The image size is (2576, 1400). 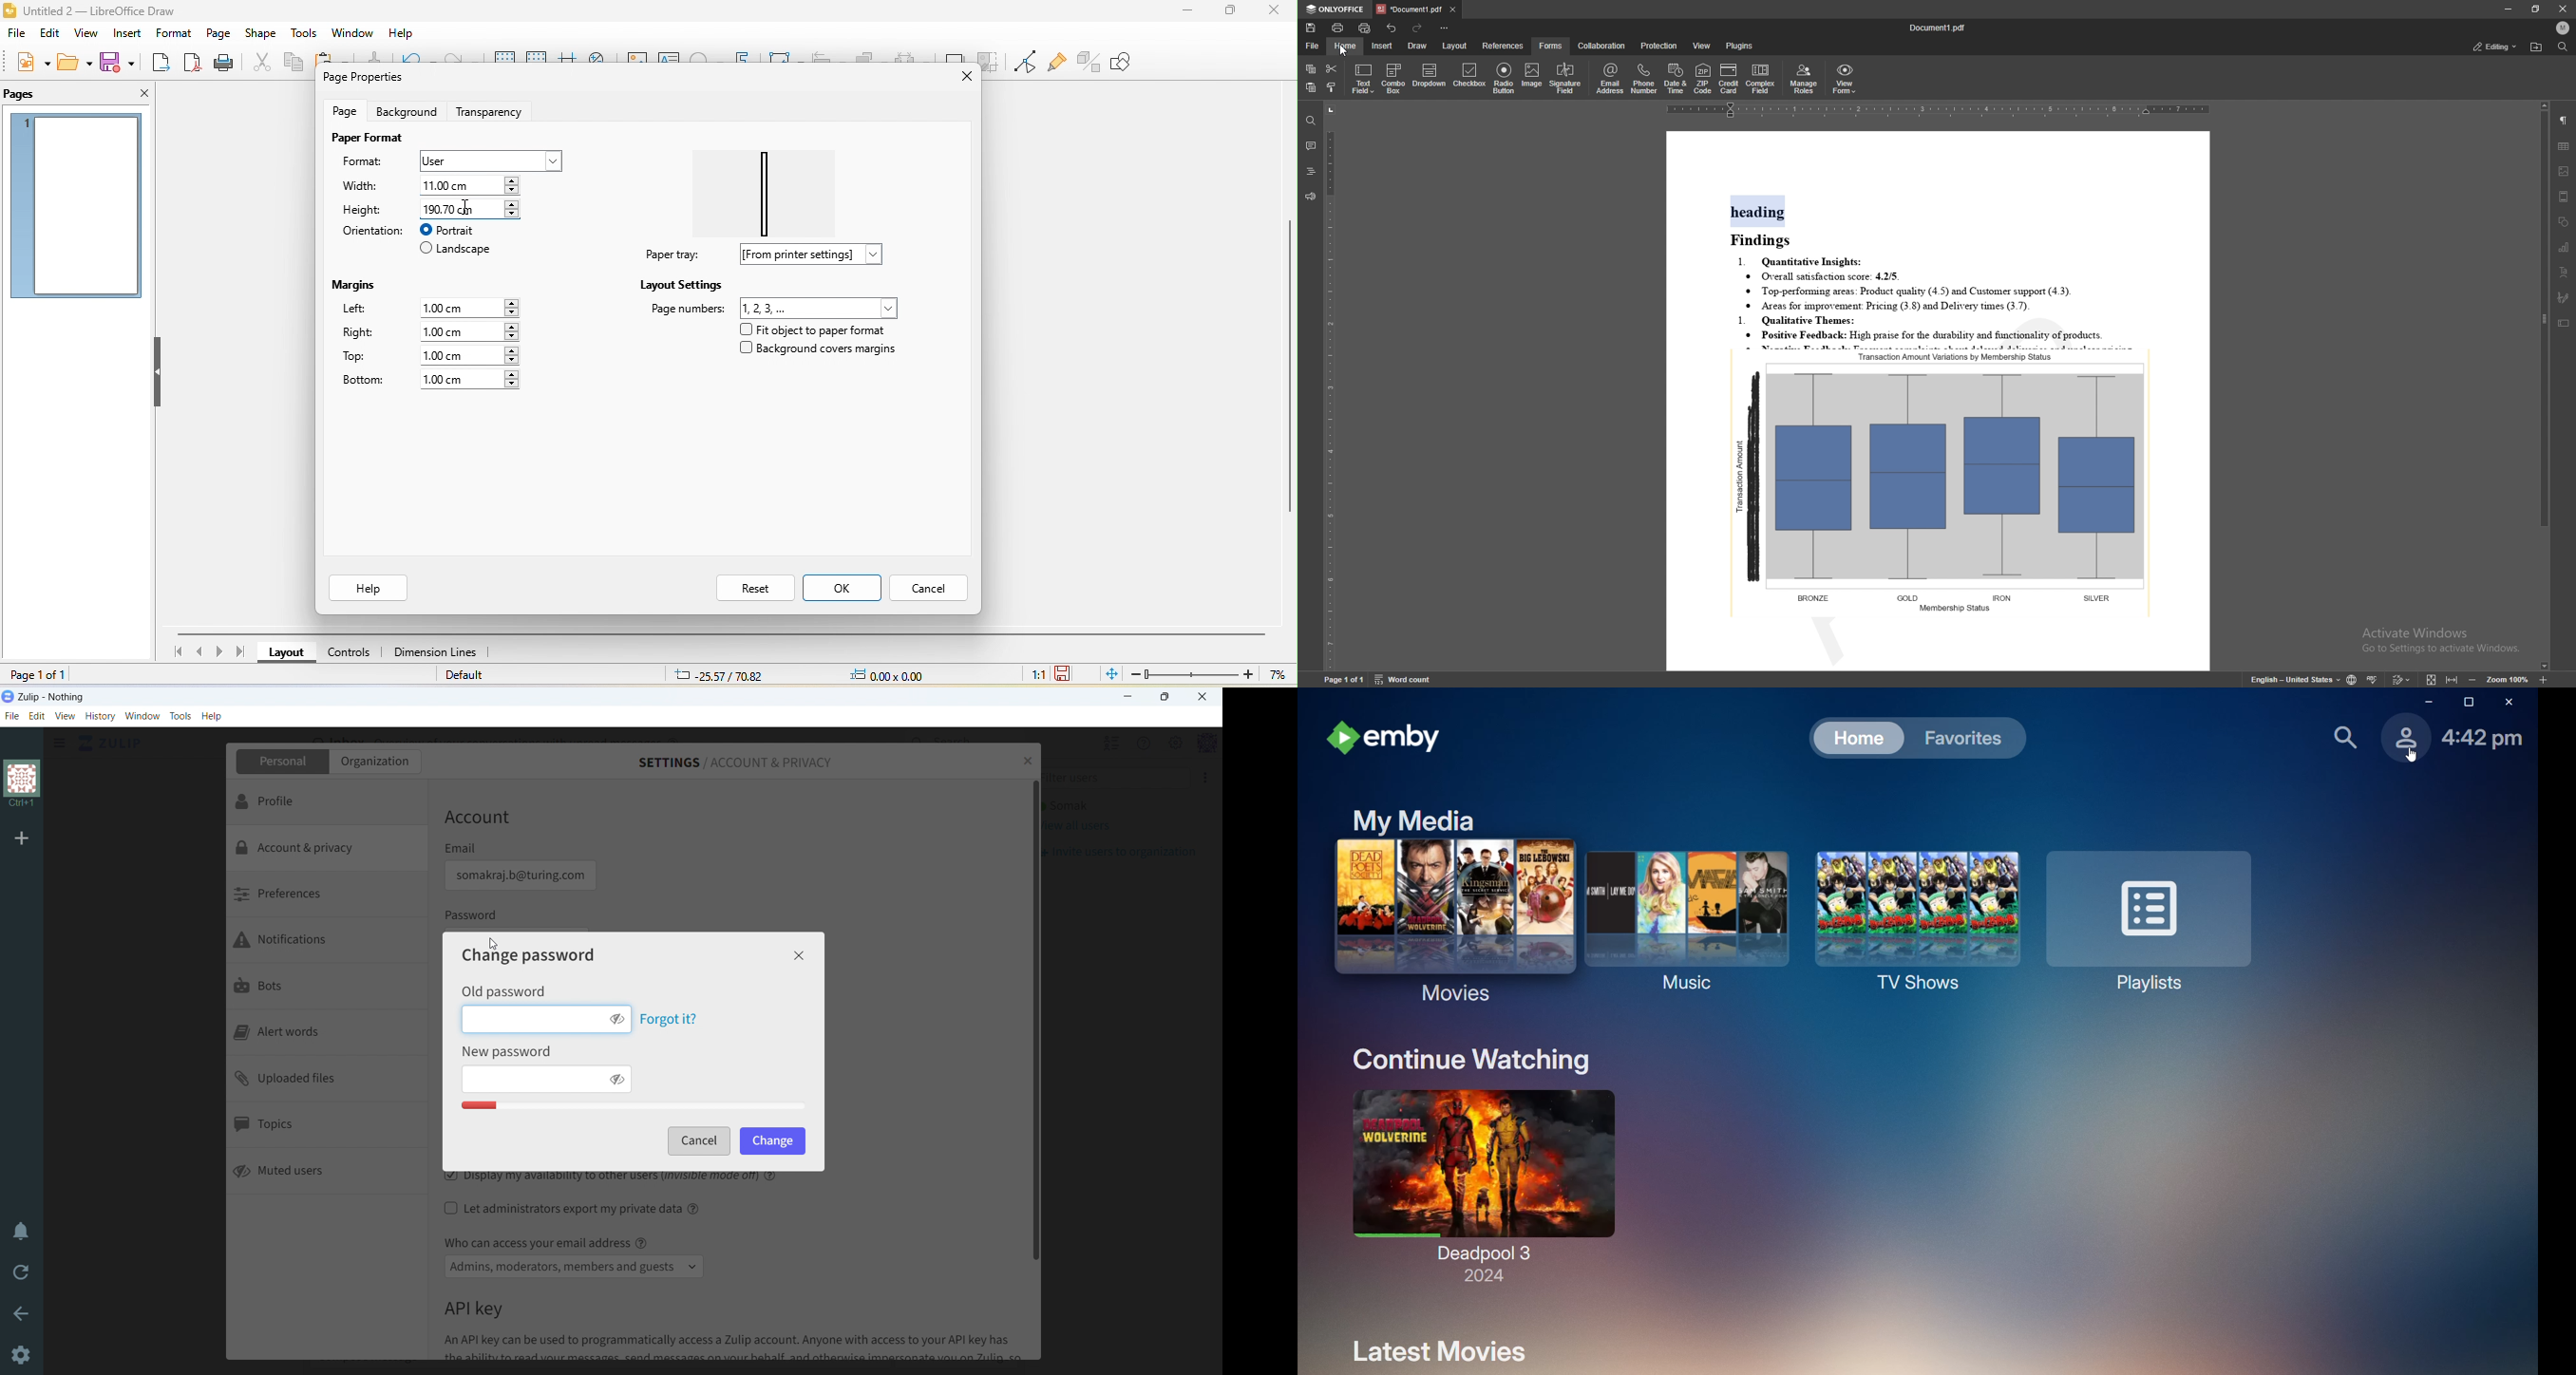 What do you see at coordinates (1445, 29) in the screenshot?
I see `customize toolbar` at bounding box center [1445, 29].